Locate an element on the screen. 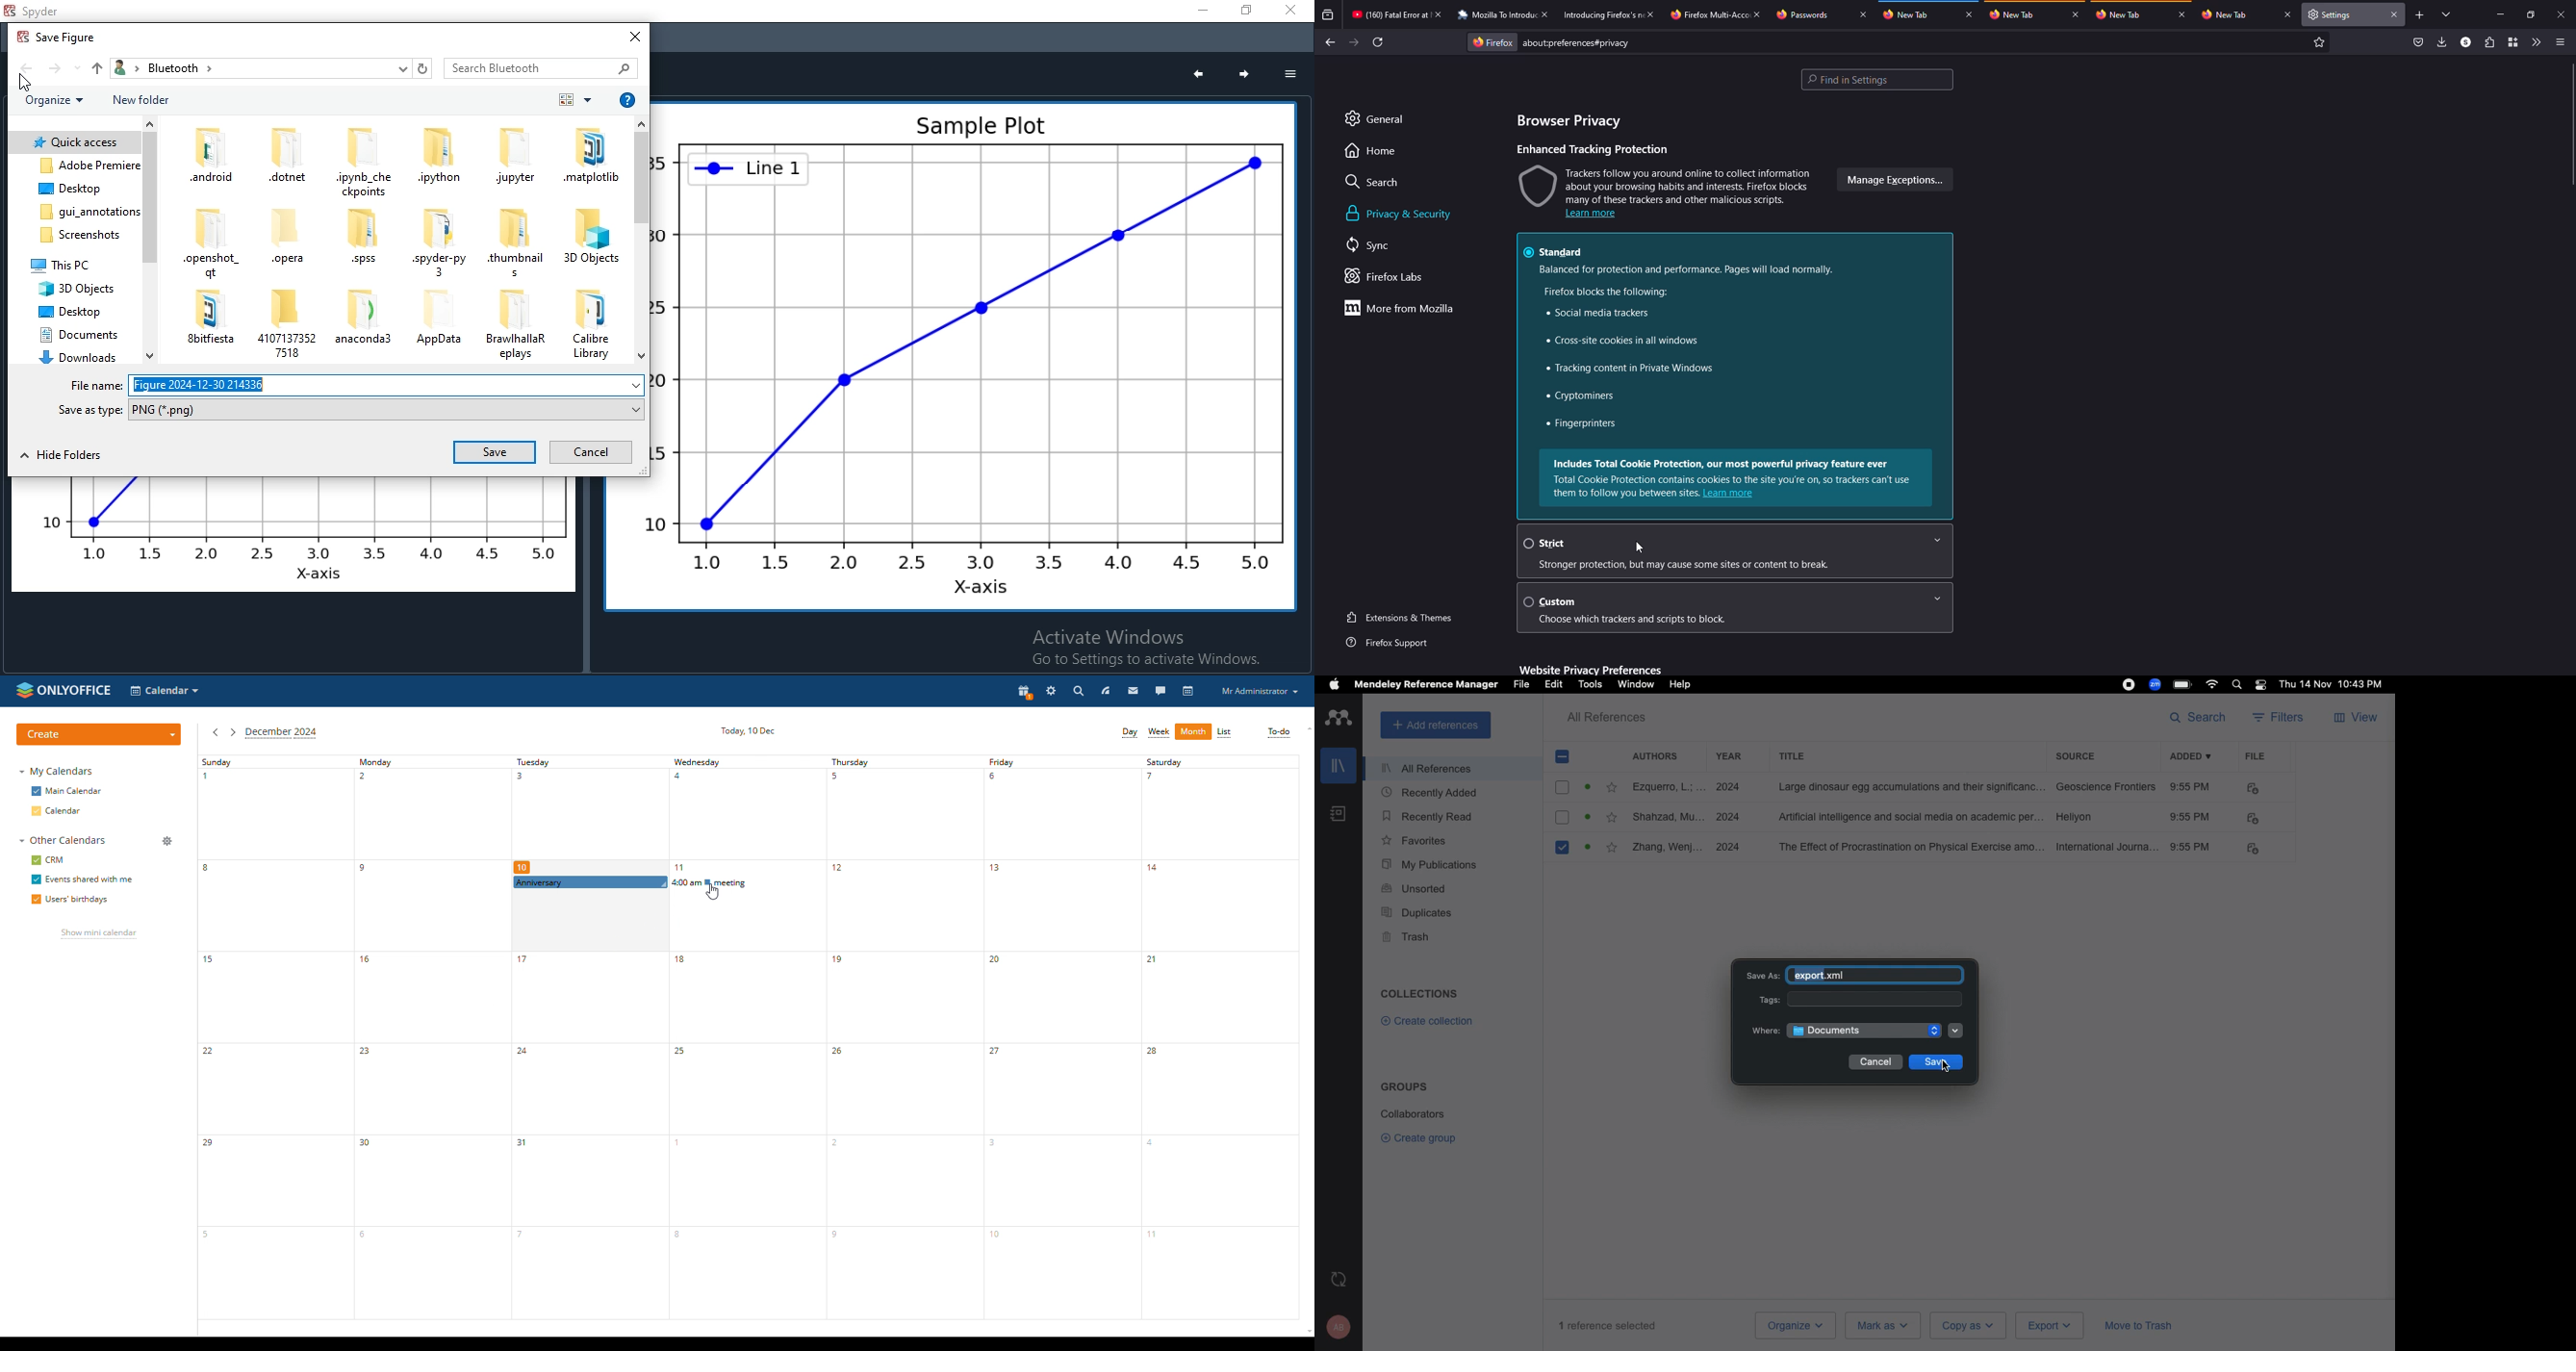 This screenshot has width=2576, height=1372. FILE is located at coordinates (2250, 818).